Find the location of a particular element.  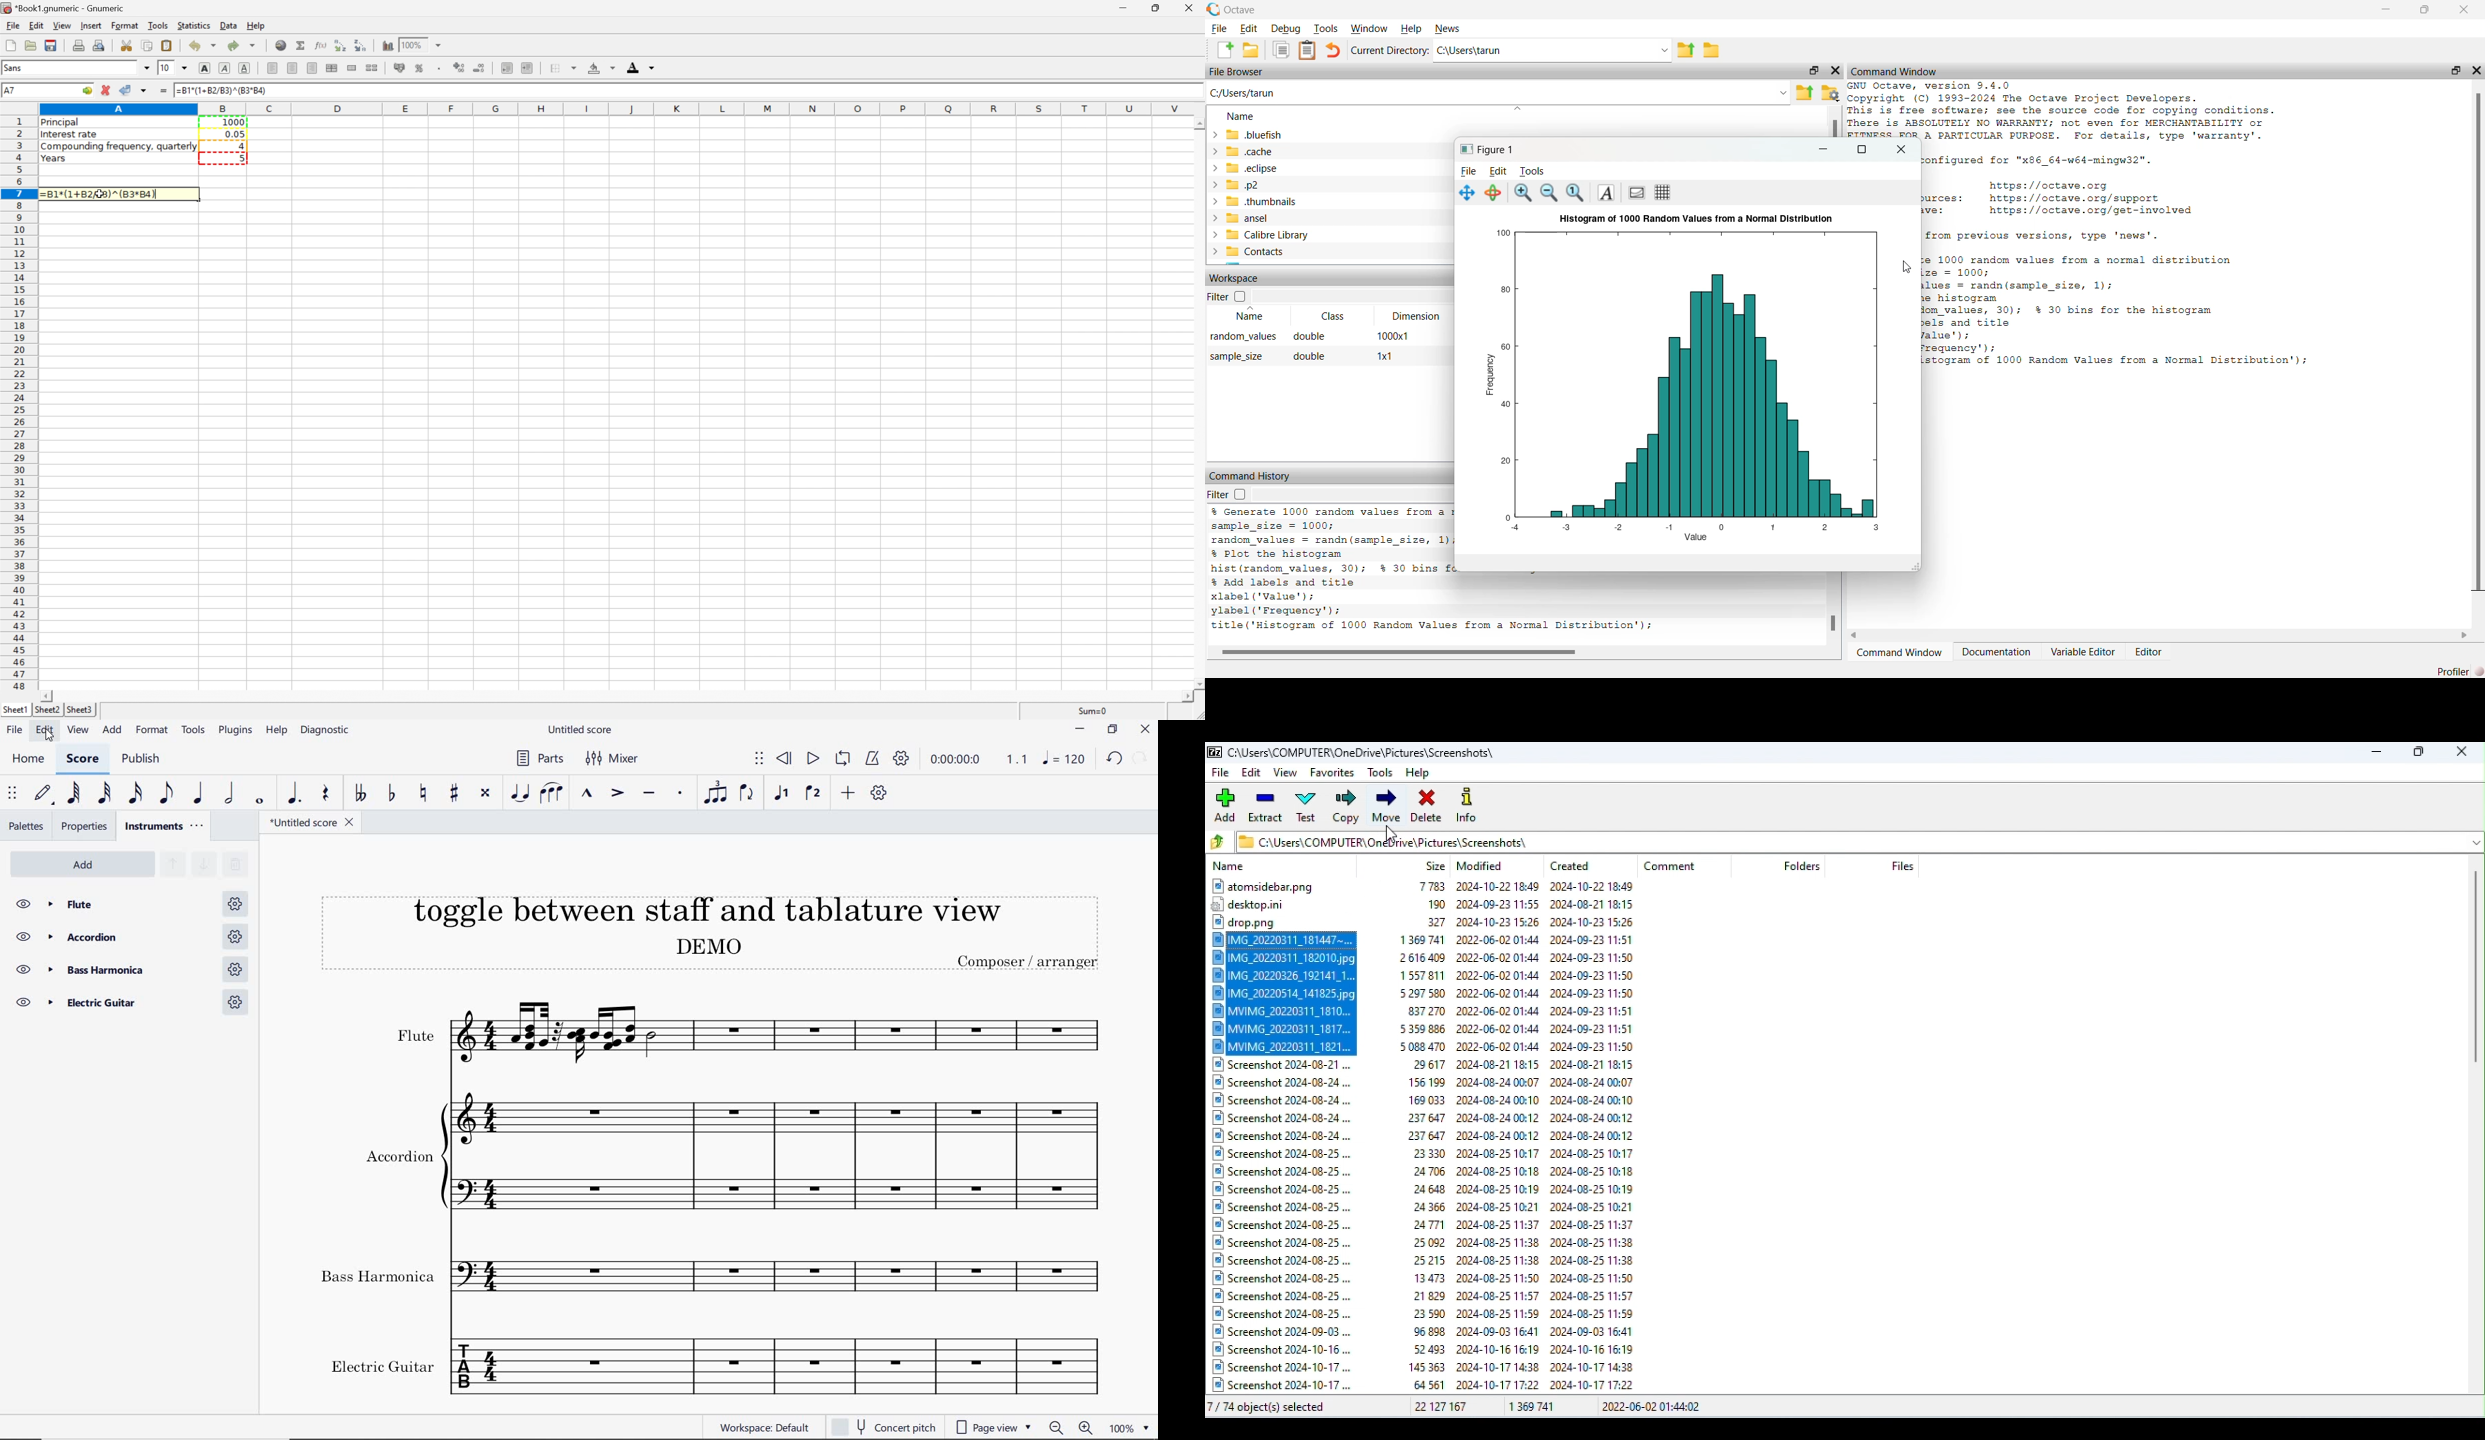

MINIMIZE is located at coordinates (1082, 731).